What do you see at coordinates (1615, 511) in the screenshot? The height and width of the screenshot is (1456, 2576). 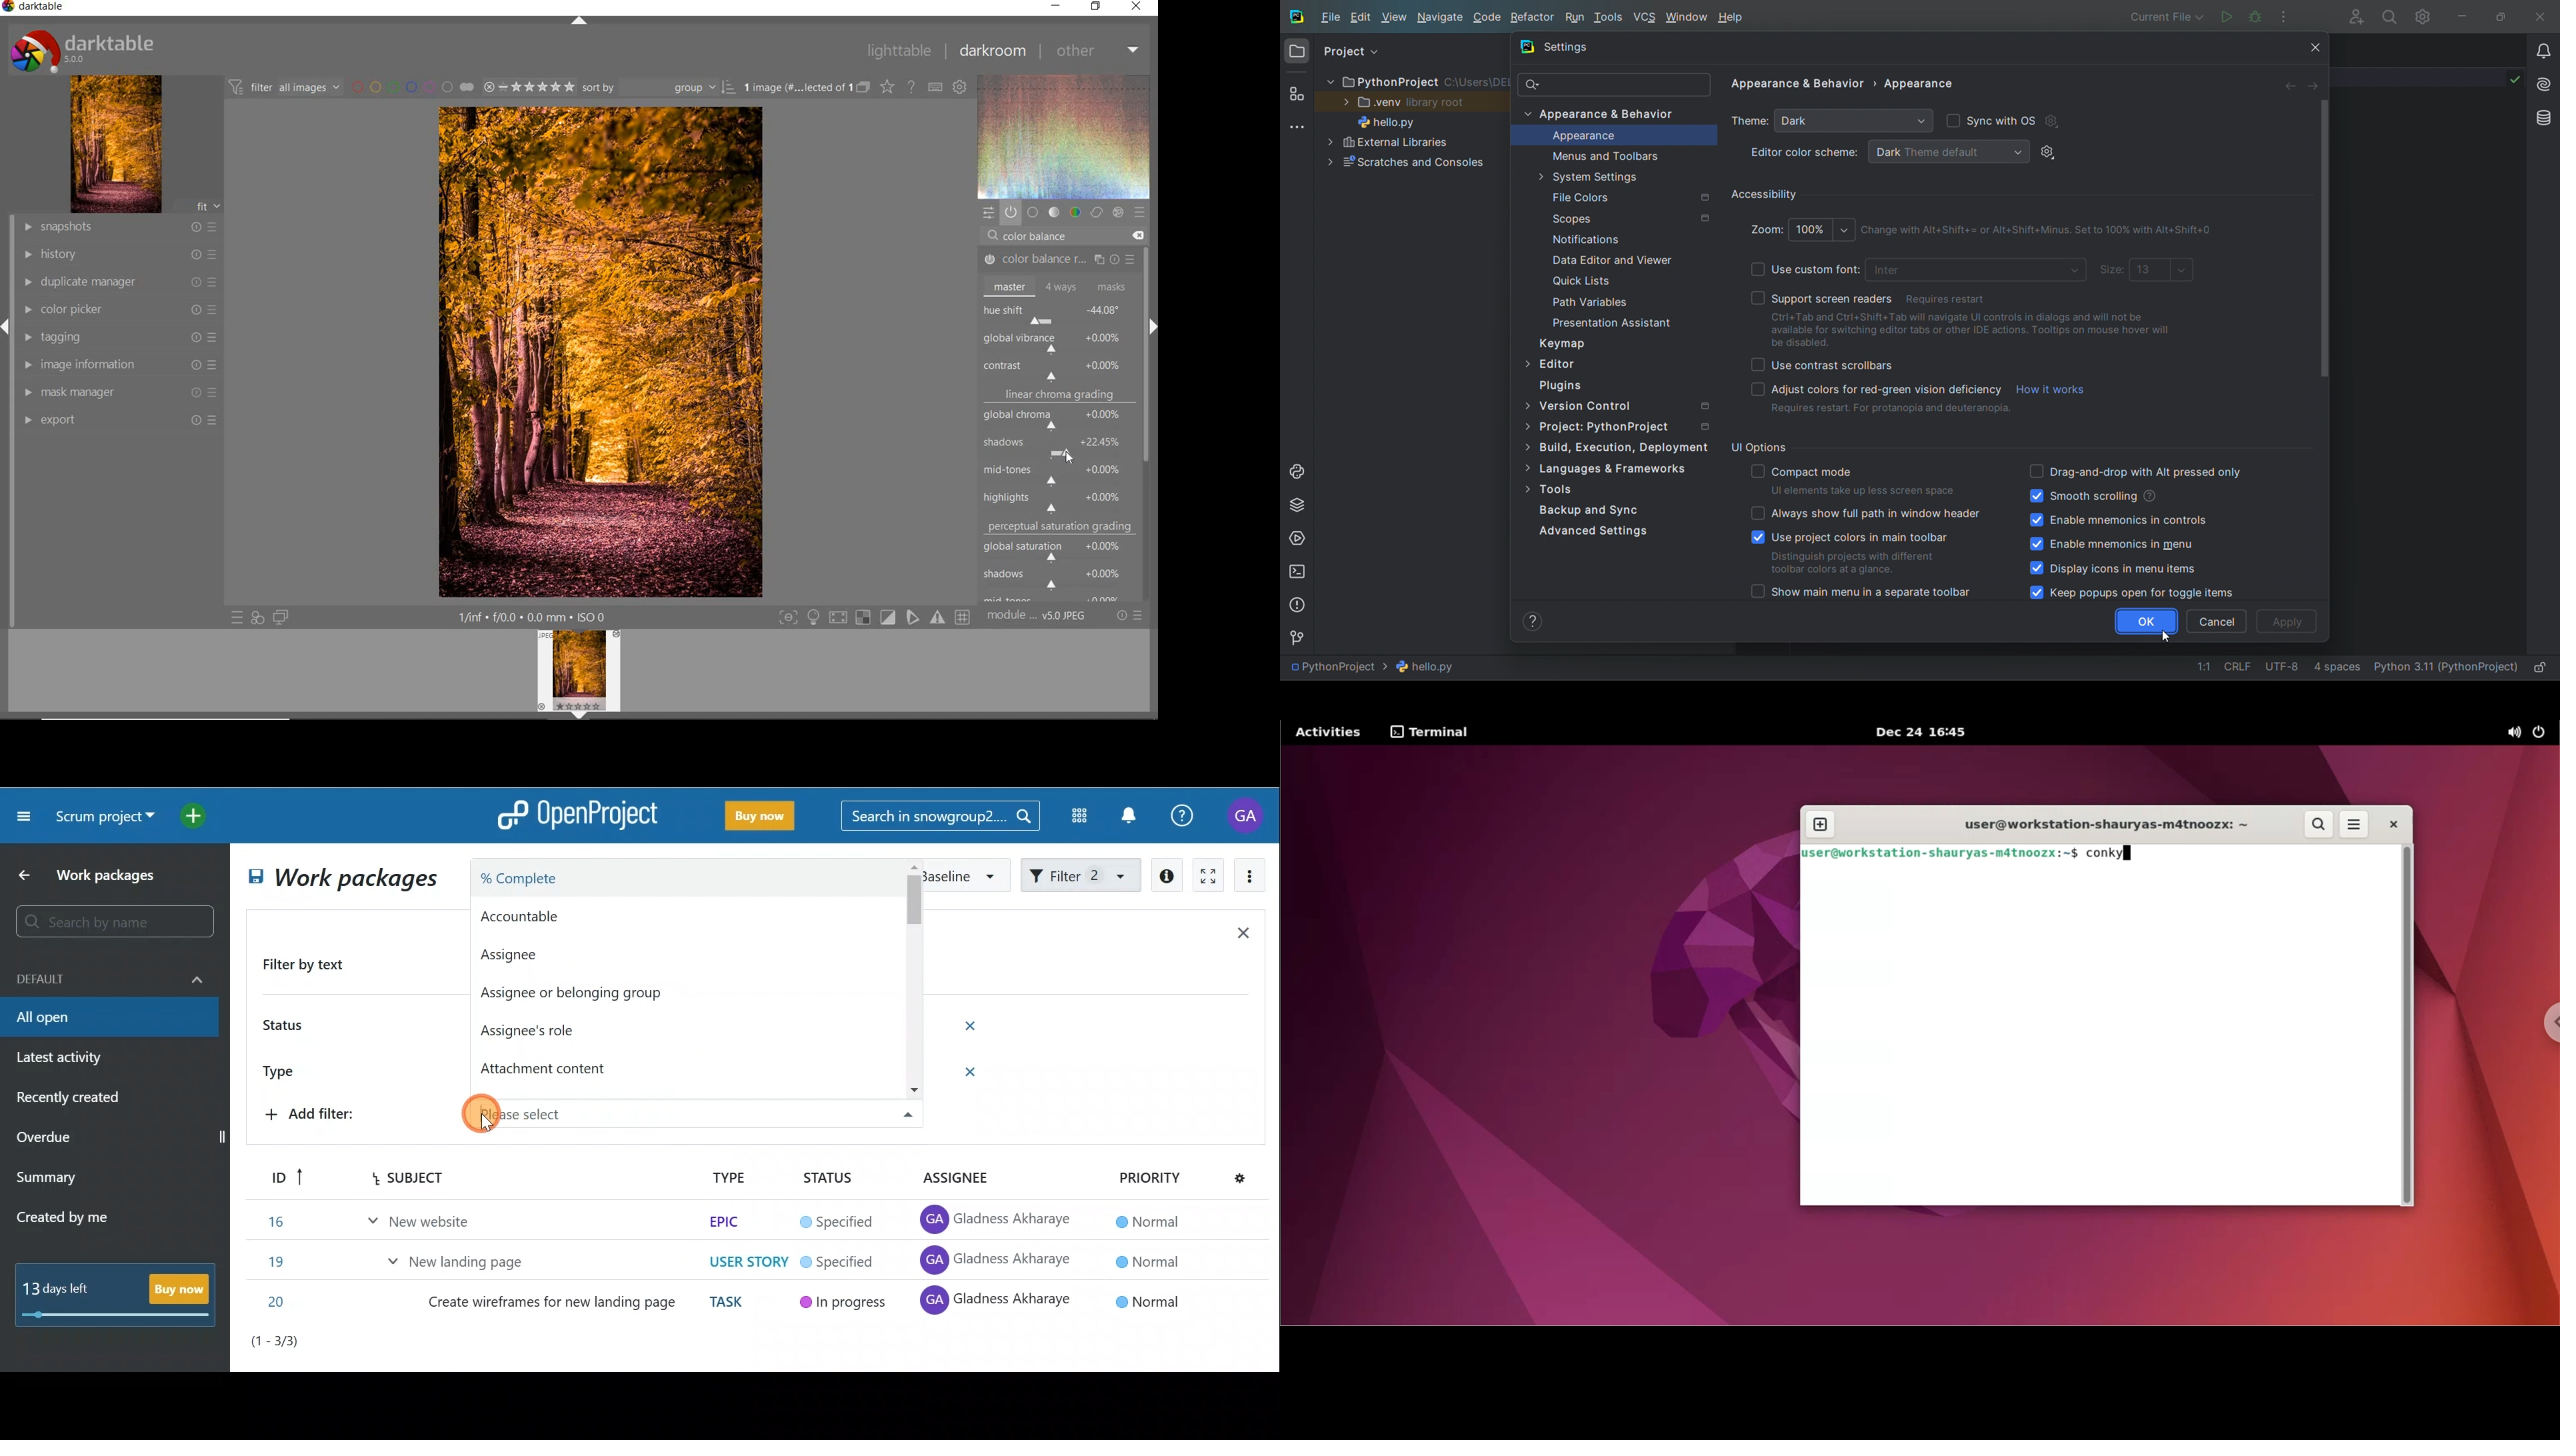 I see `tools options` at bounding box center [1615, 511].